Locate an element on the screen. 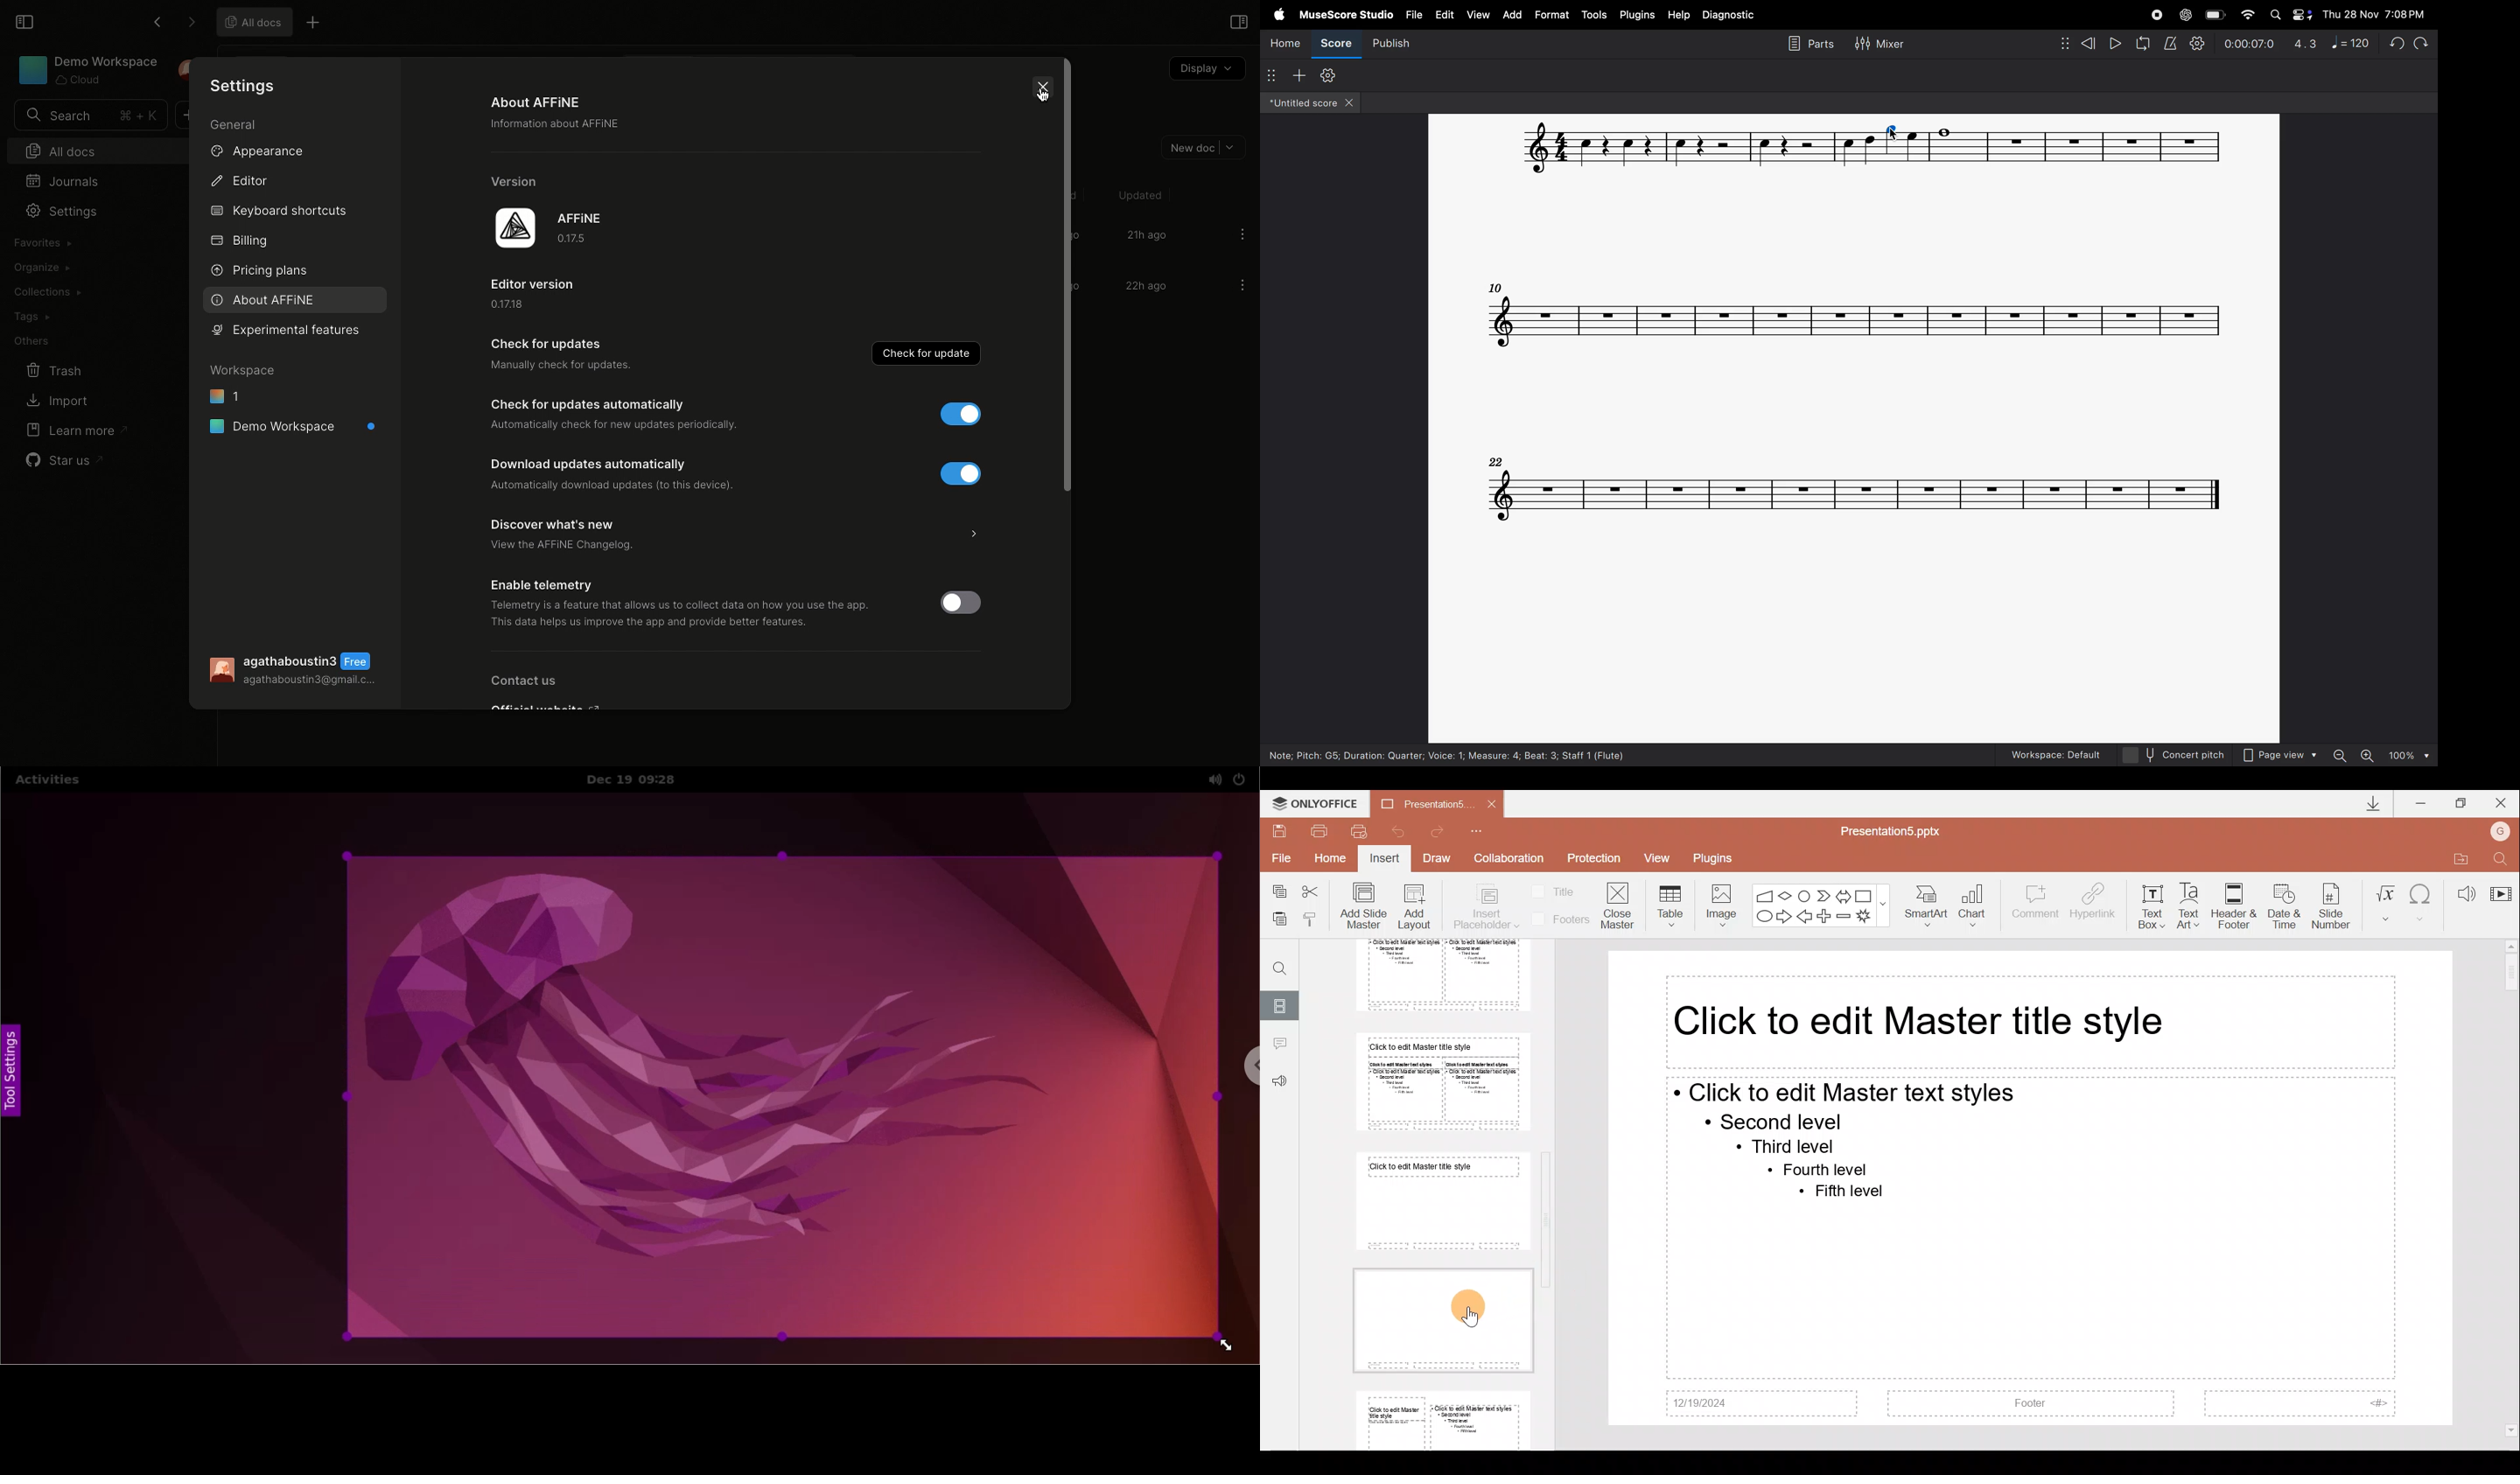 This screenshot has height=1484, width=2520. Preference is located at coordinates (265, 456).